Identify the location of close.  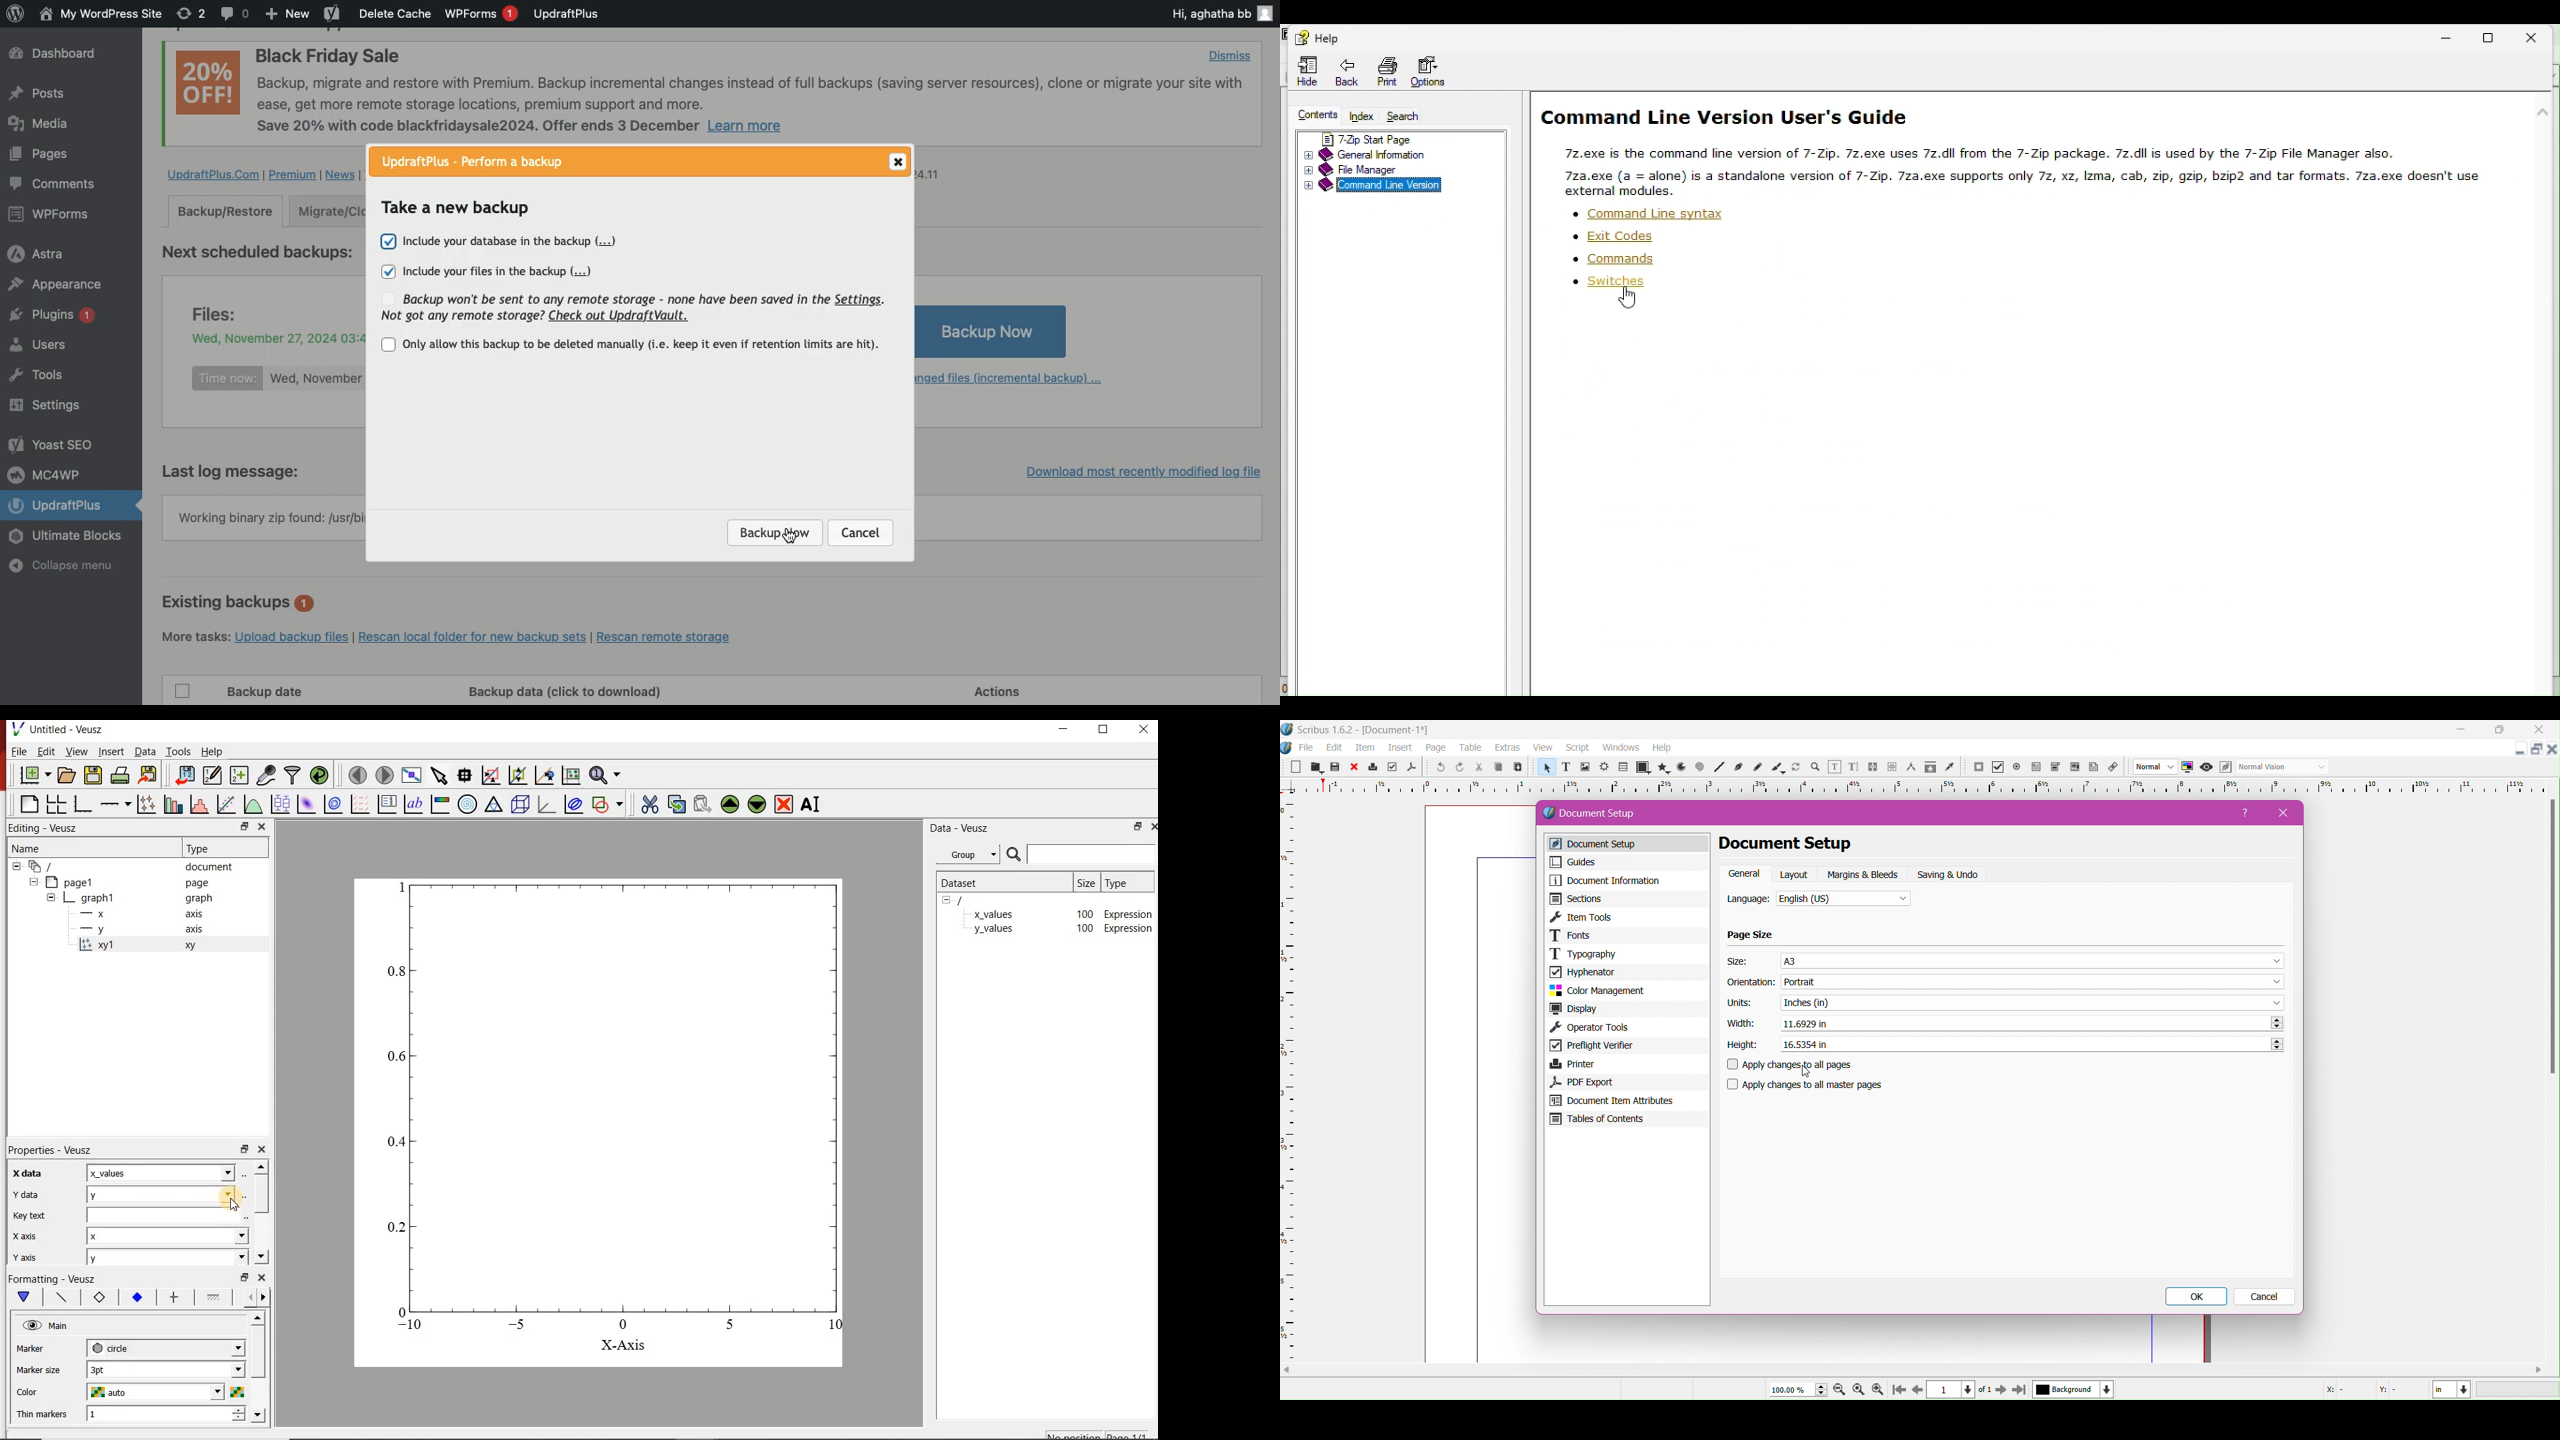
(1354, 767).